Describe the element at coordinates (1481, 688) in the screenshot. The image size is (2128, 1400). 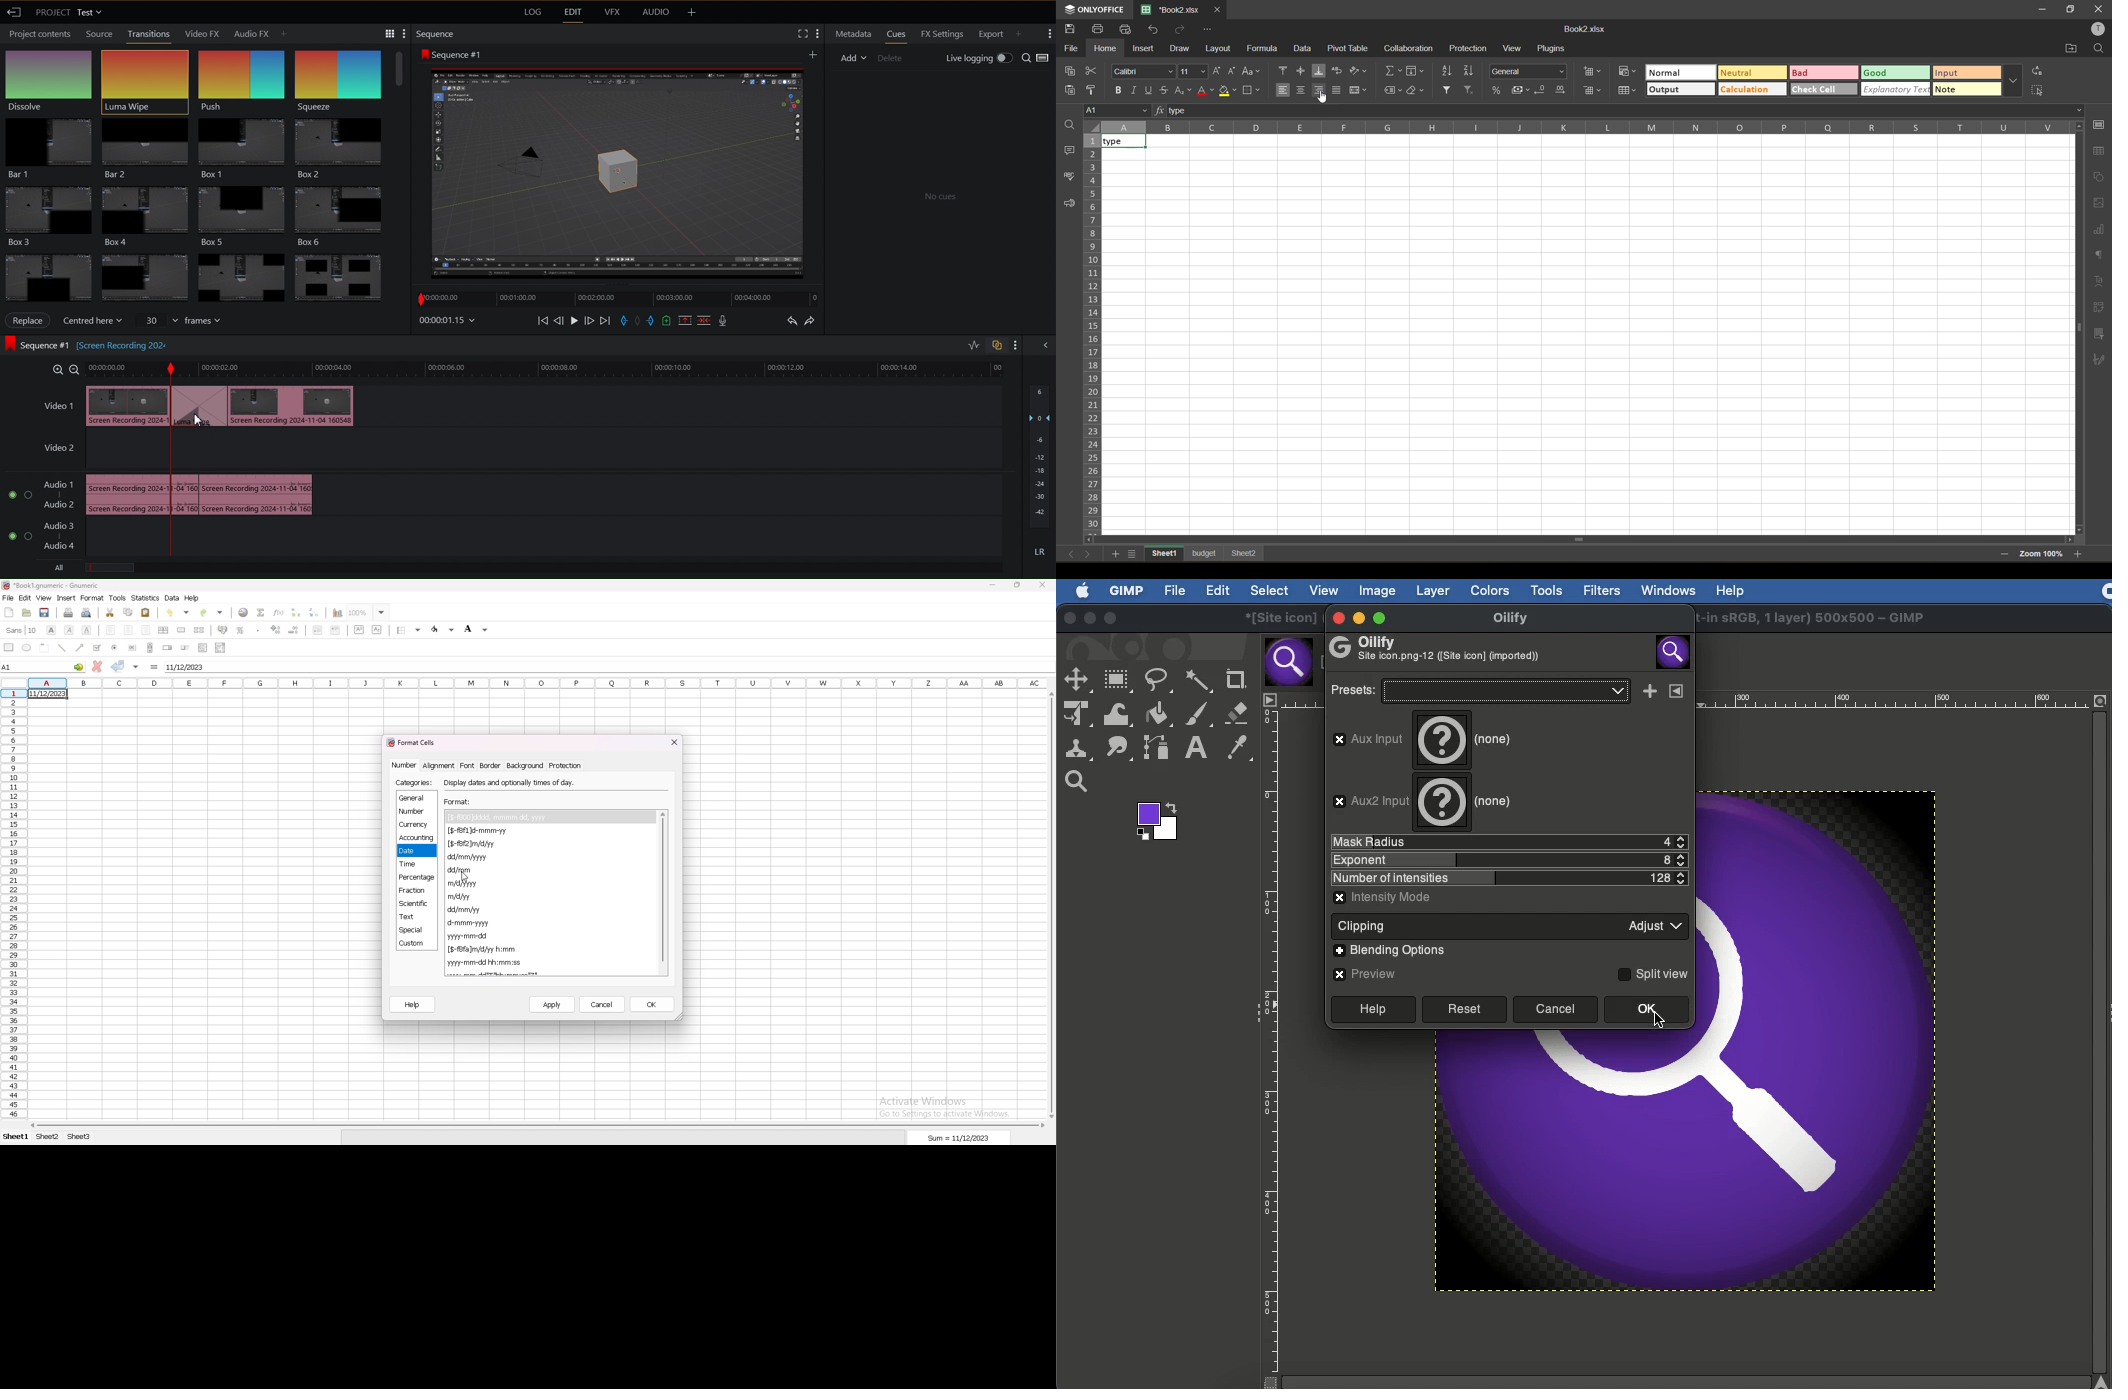
I see `Presets` at that location.